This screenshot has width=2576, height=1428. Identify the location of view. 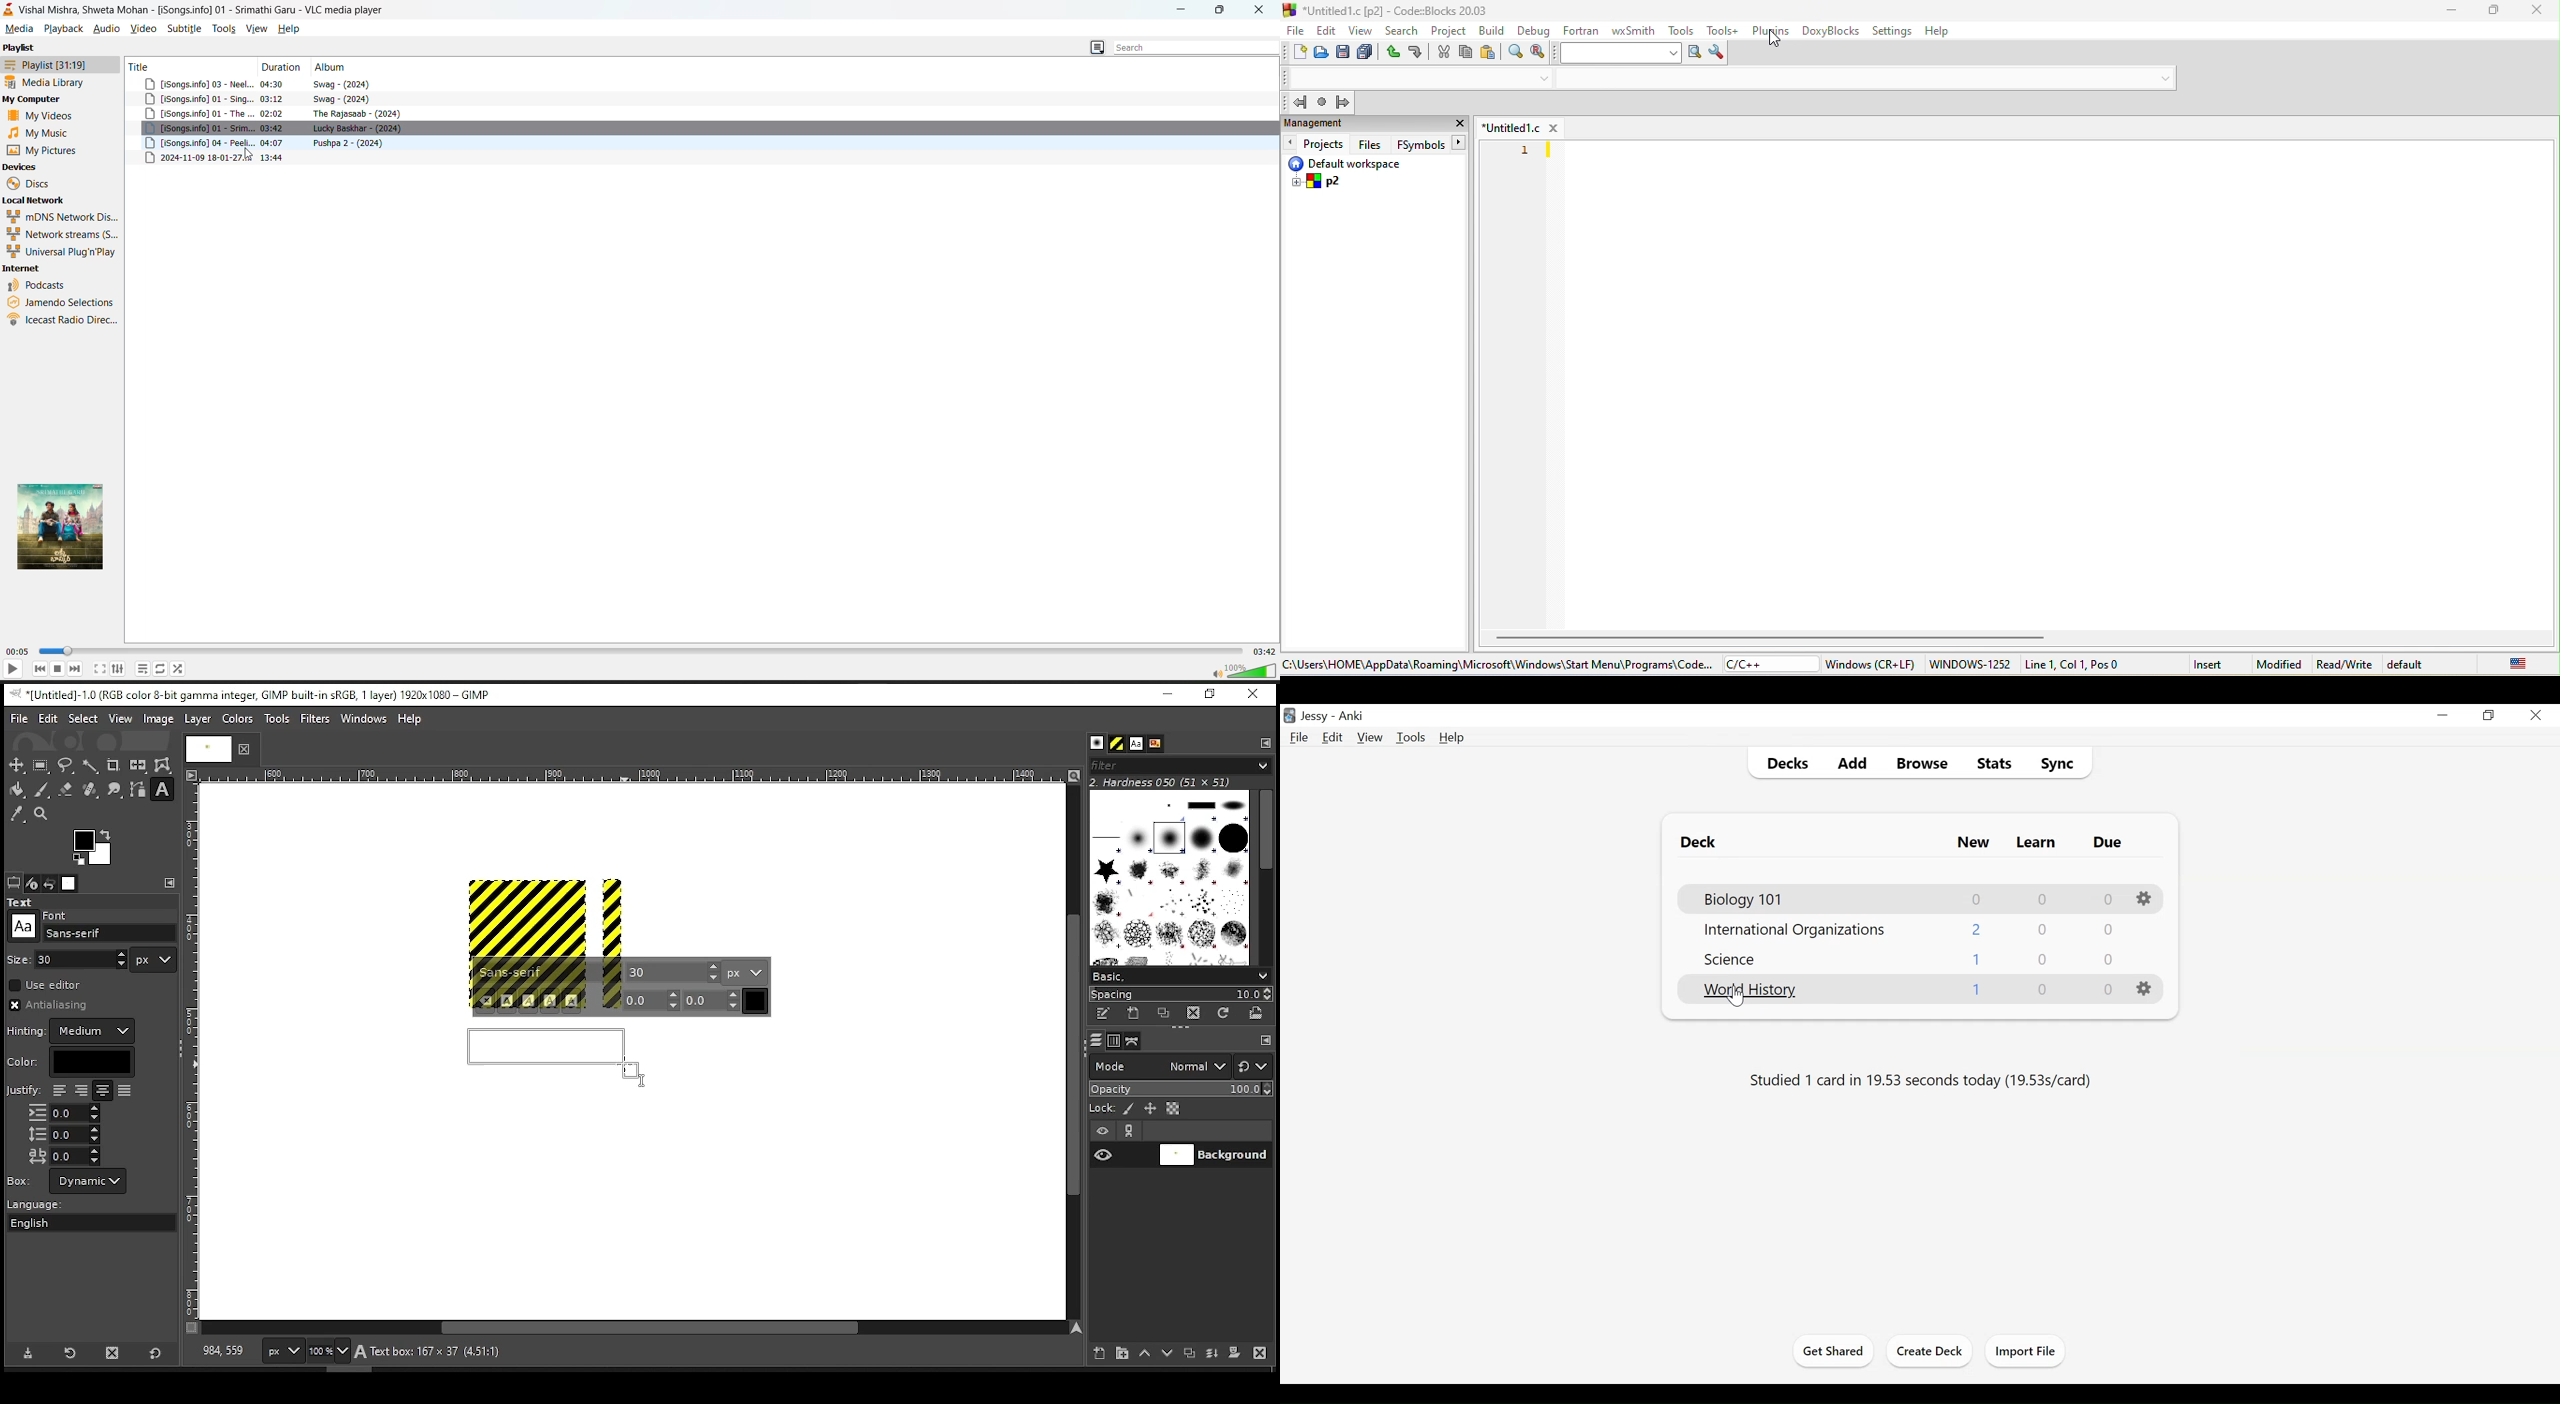
(121, 720).